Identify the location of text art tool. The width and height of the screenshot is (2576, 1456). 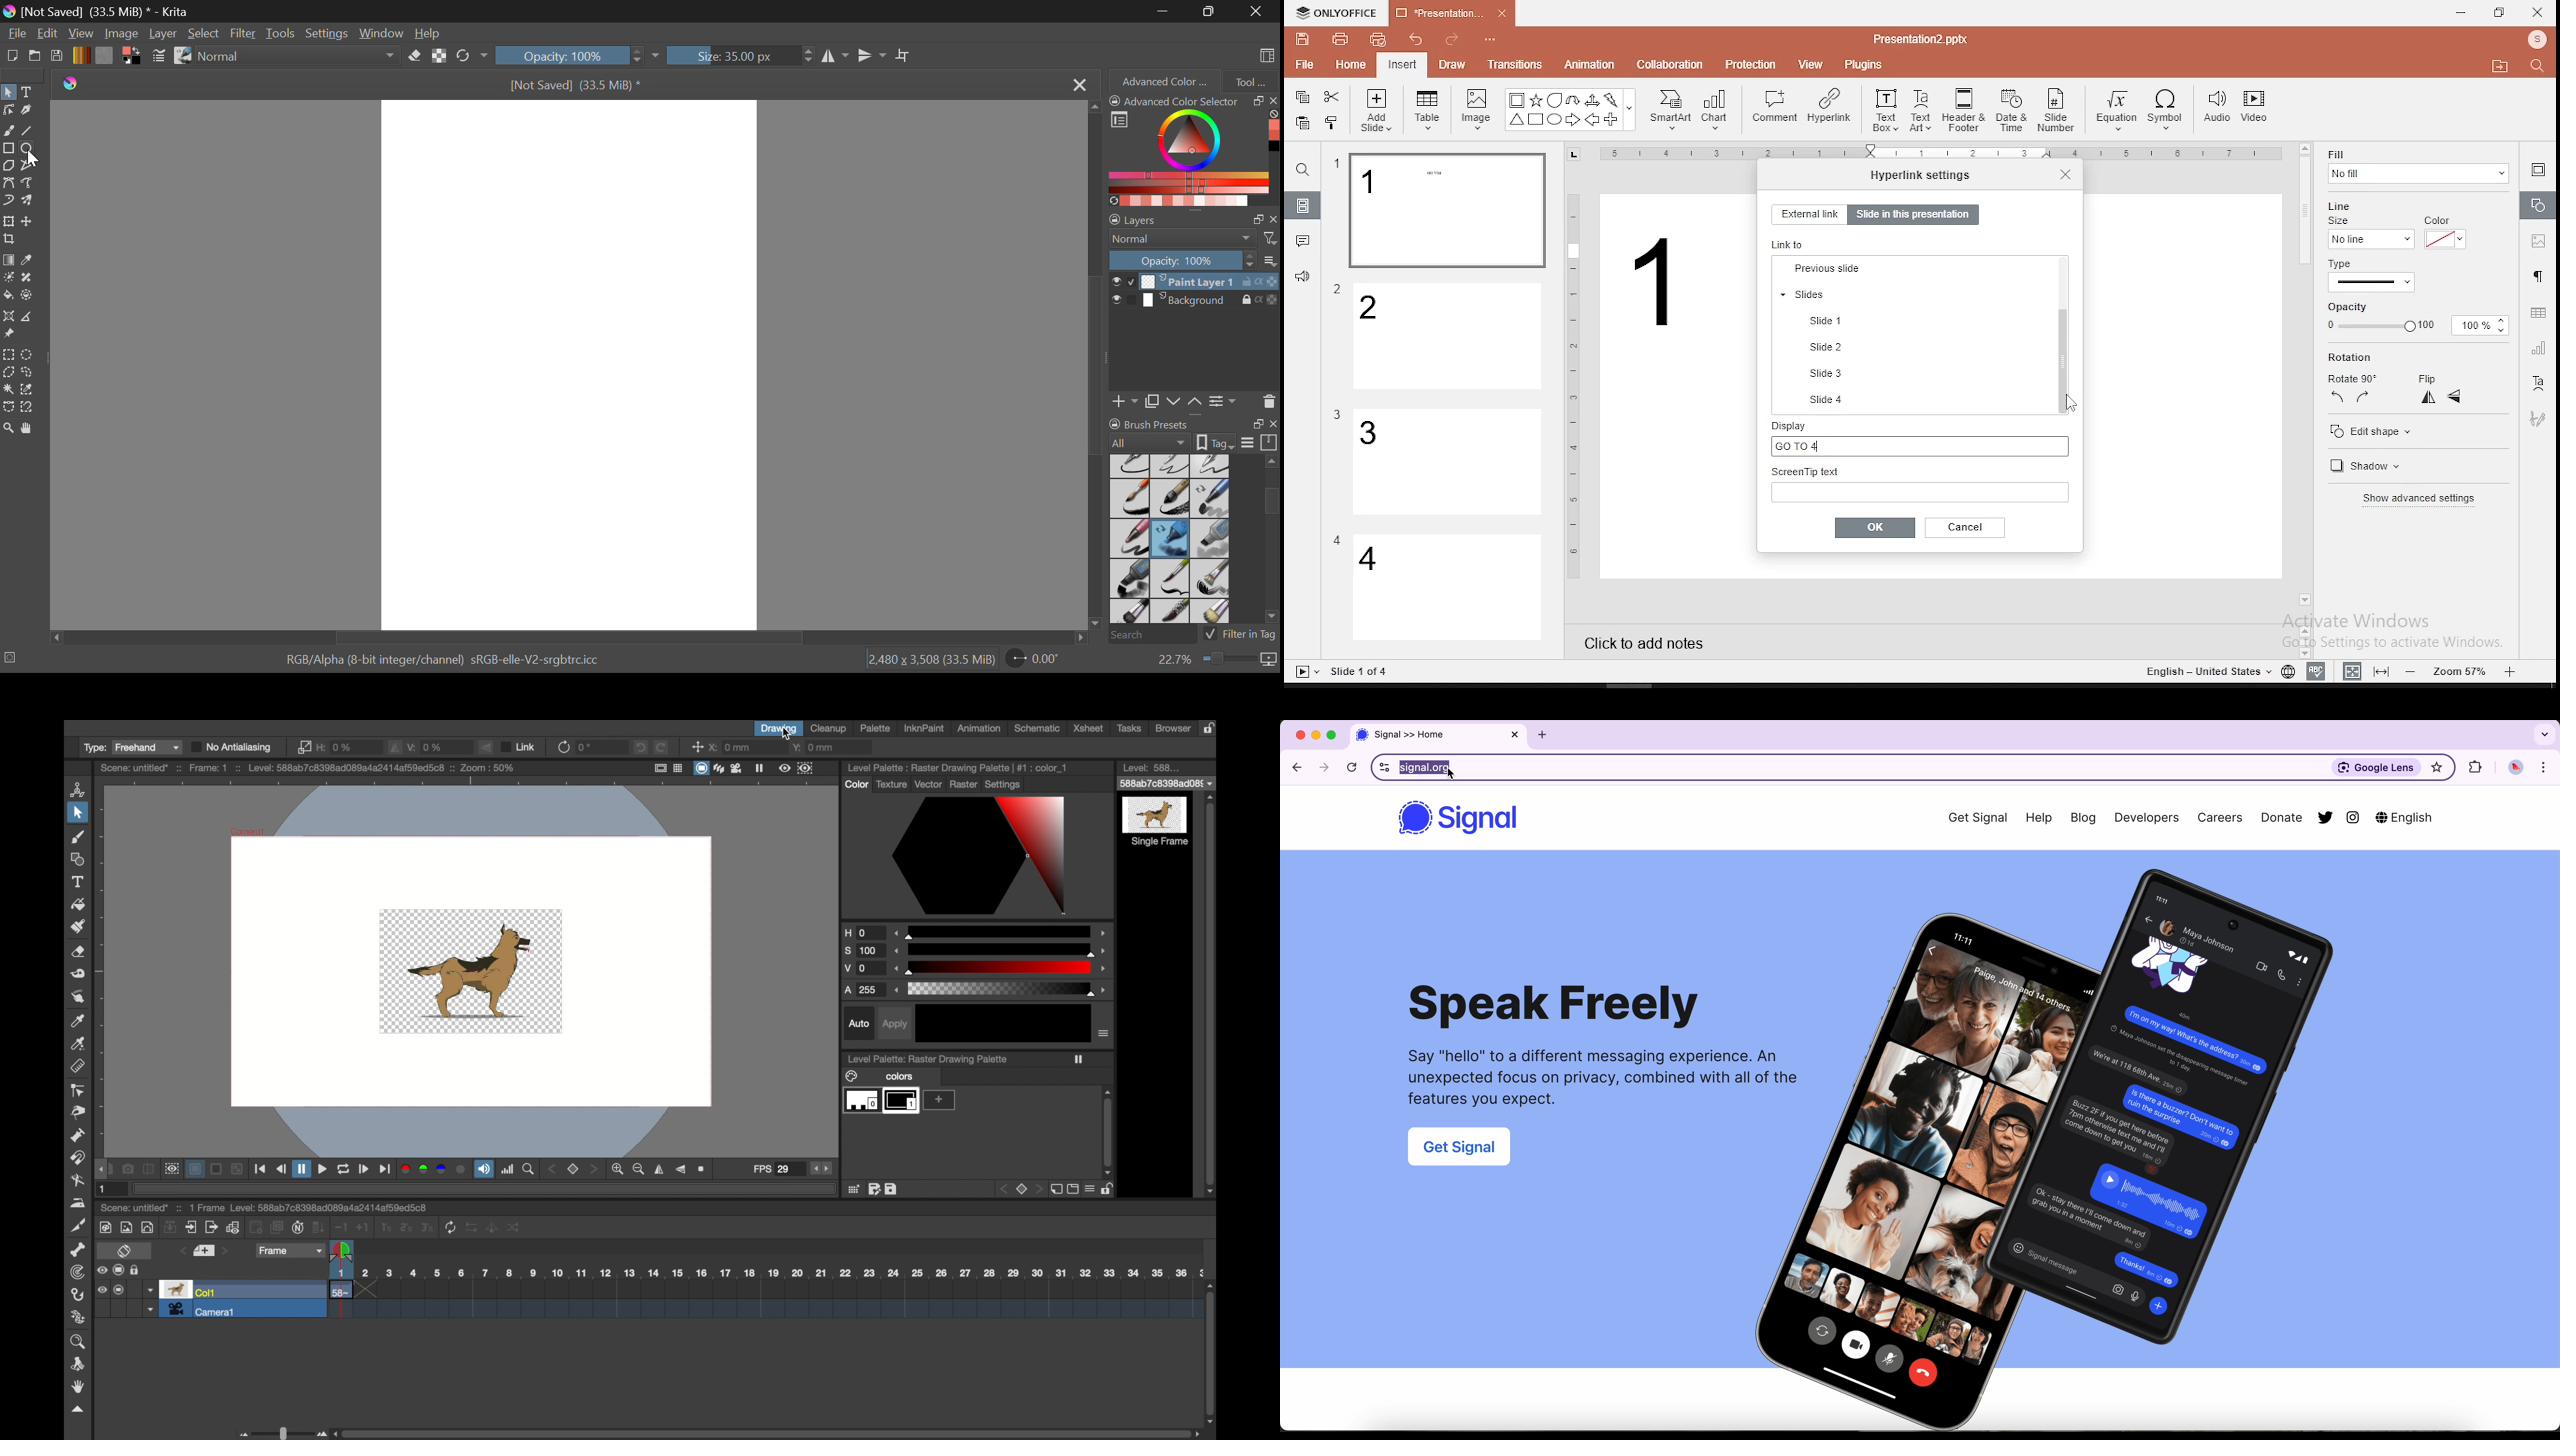
(2537, 384).